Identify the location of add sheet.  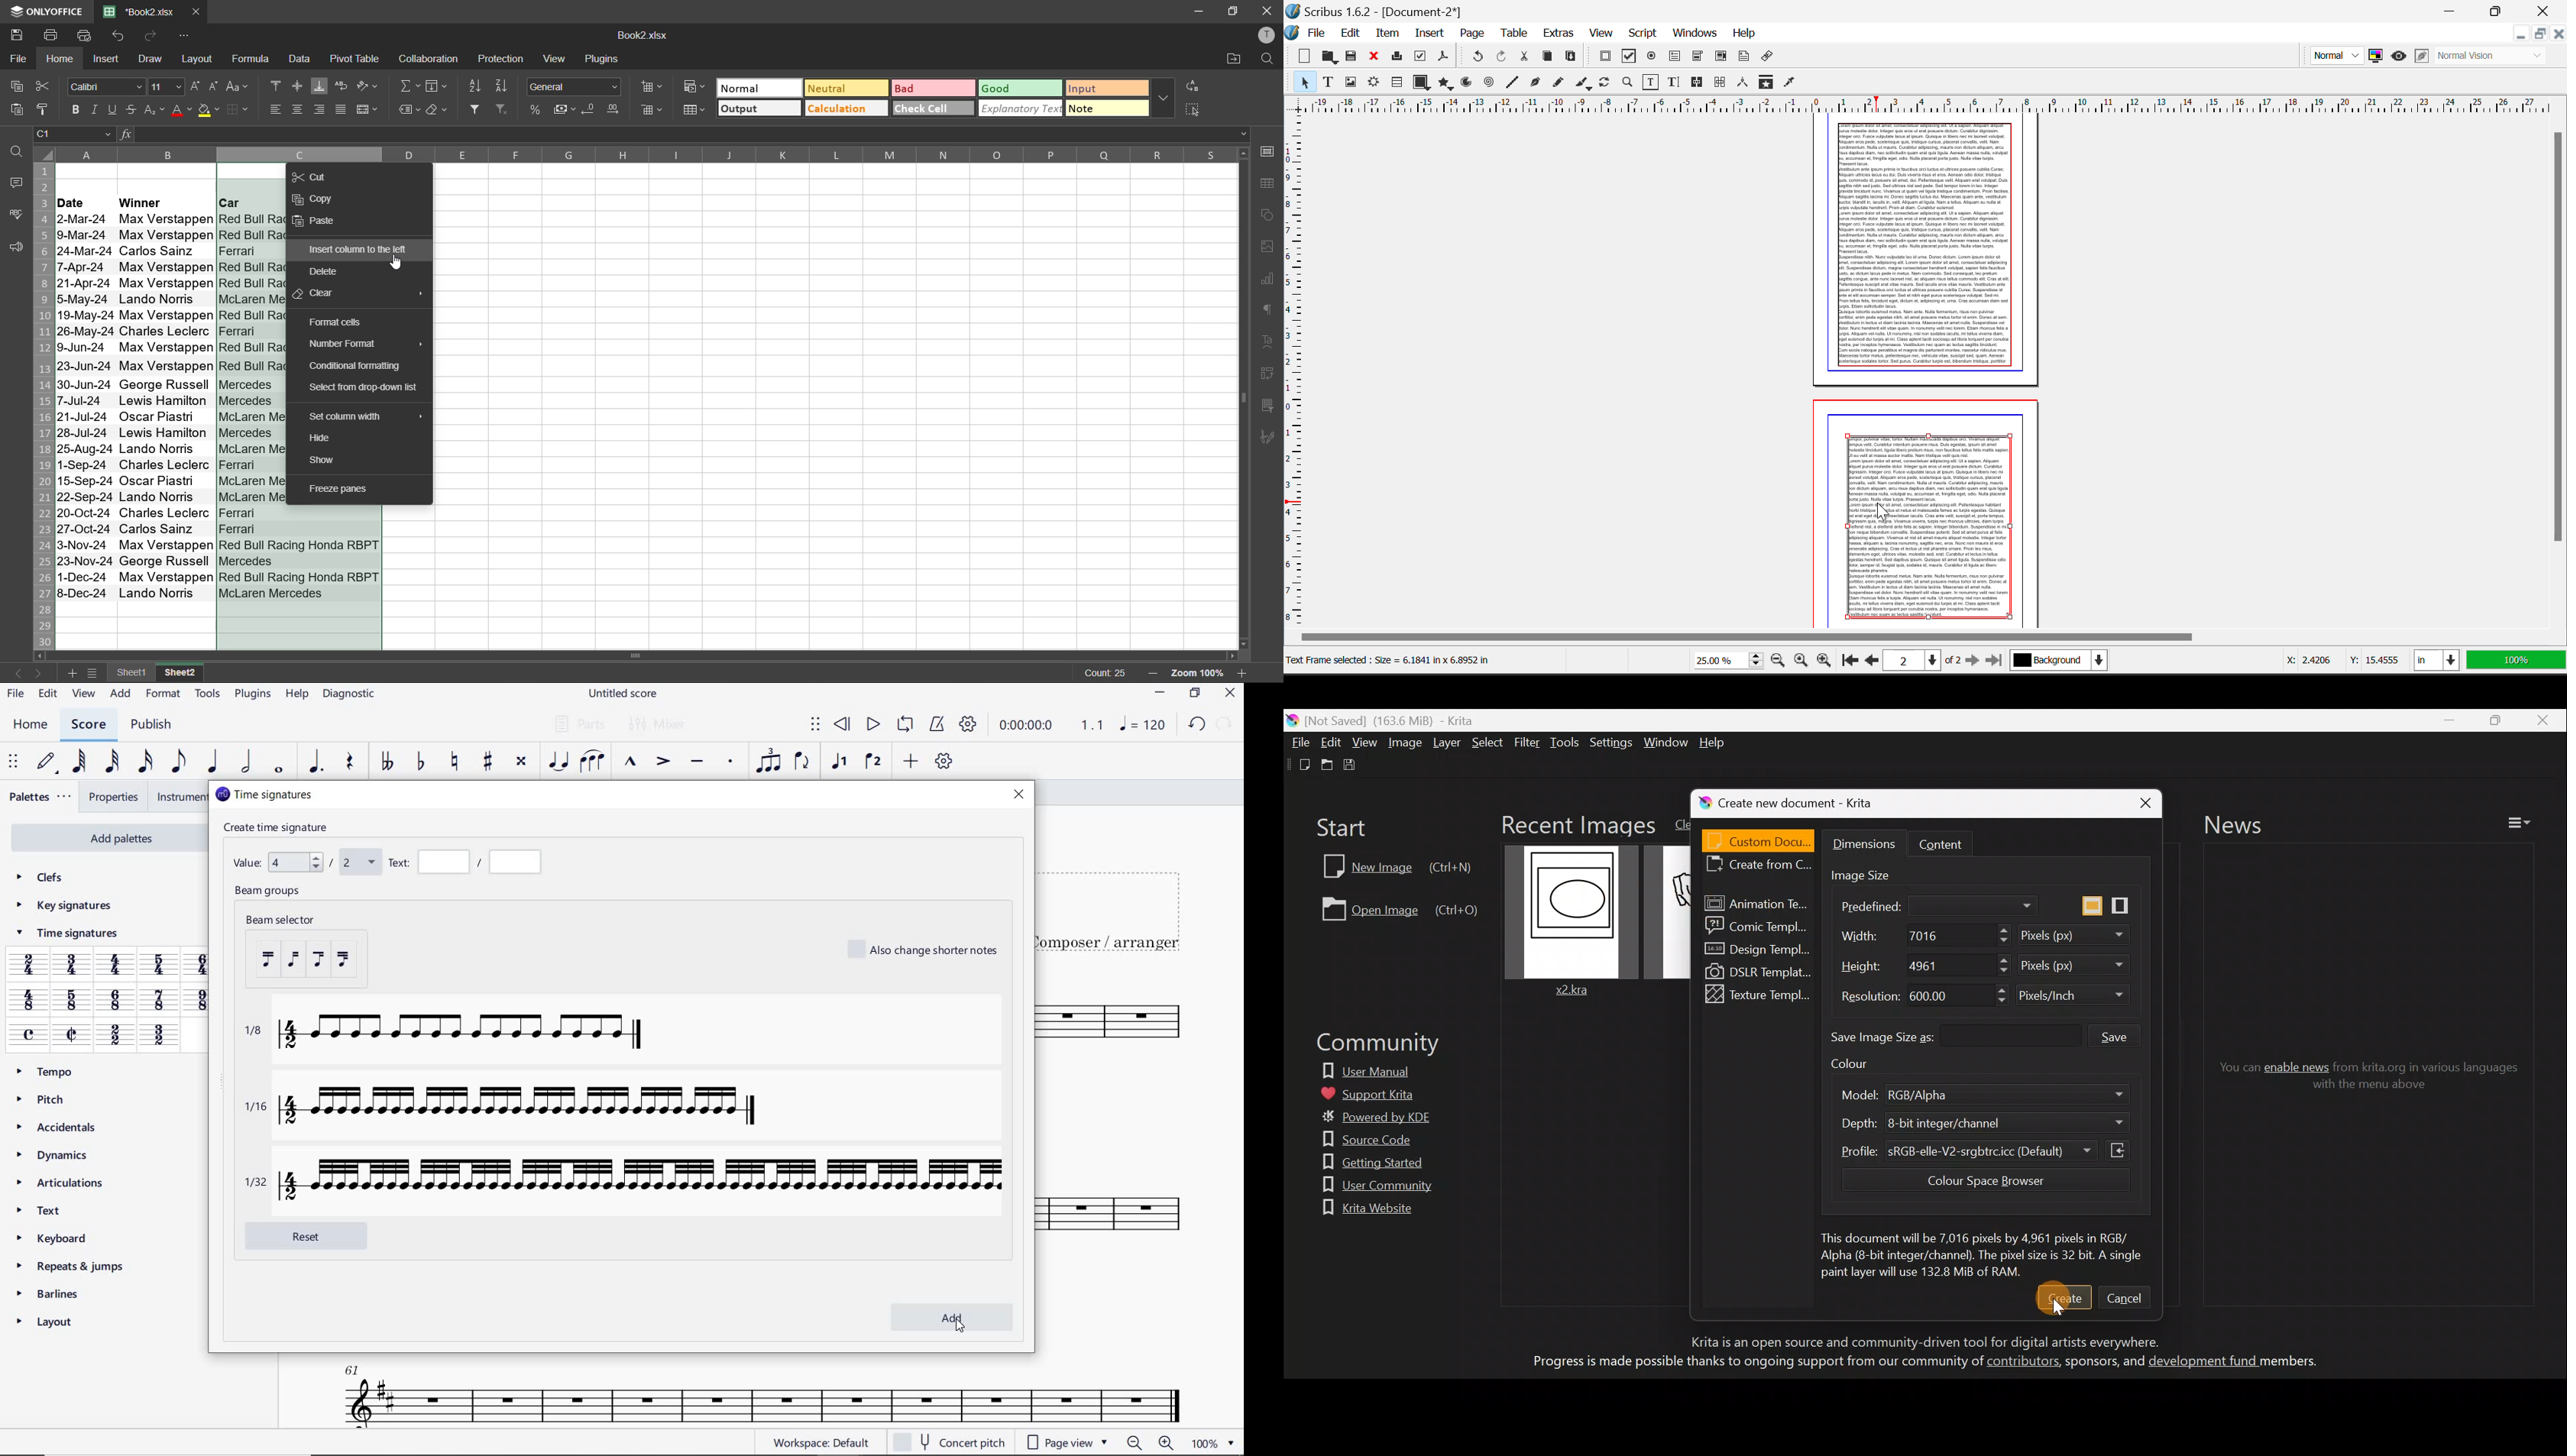
(74, 674).